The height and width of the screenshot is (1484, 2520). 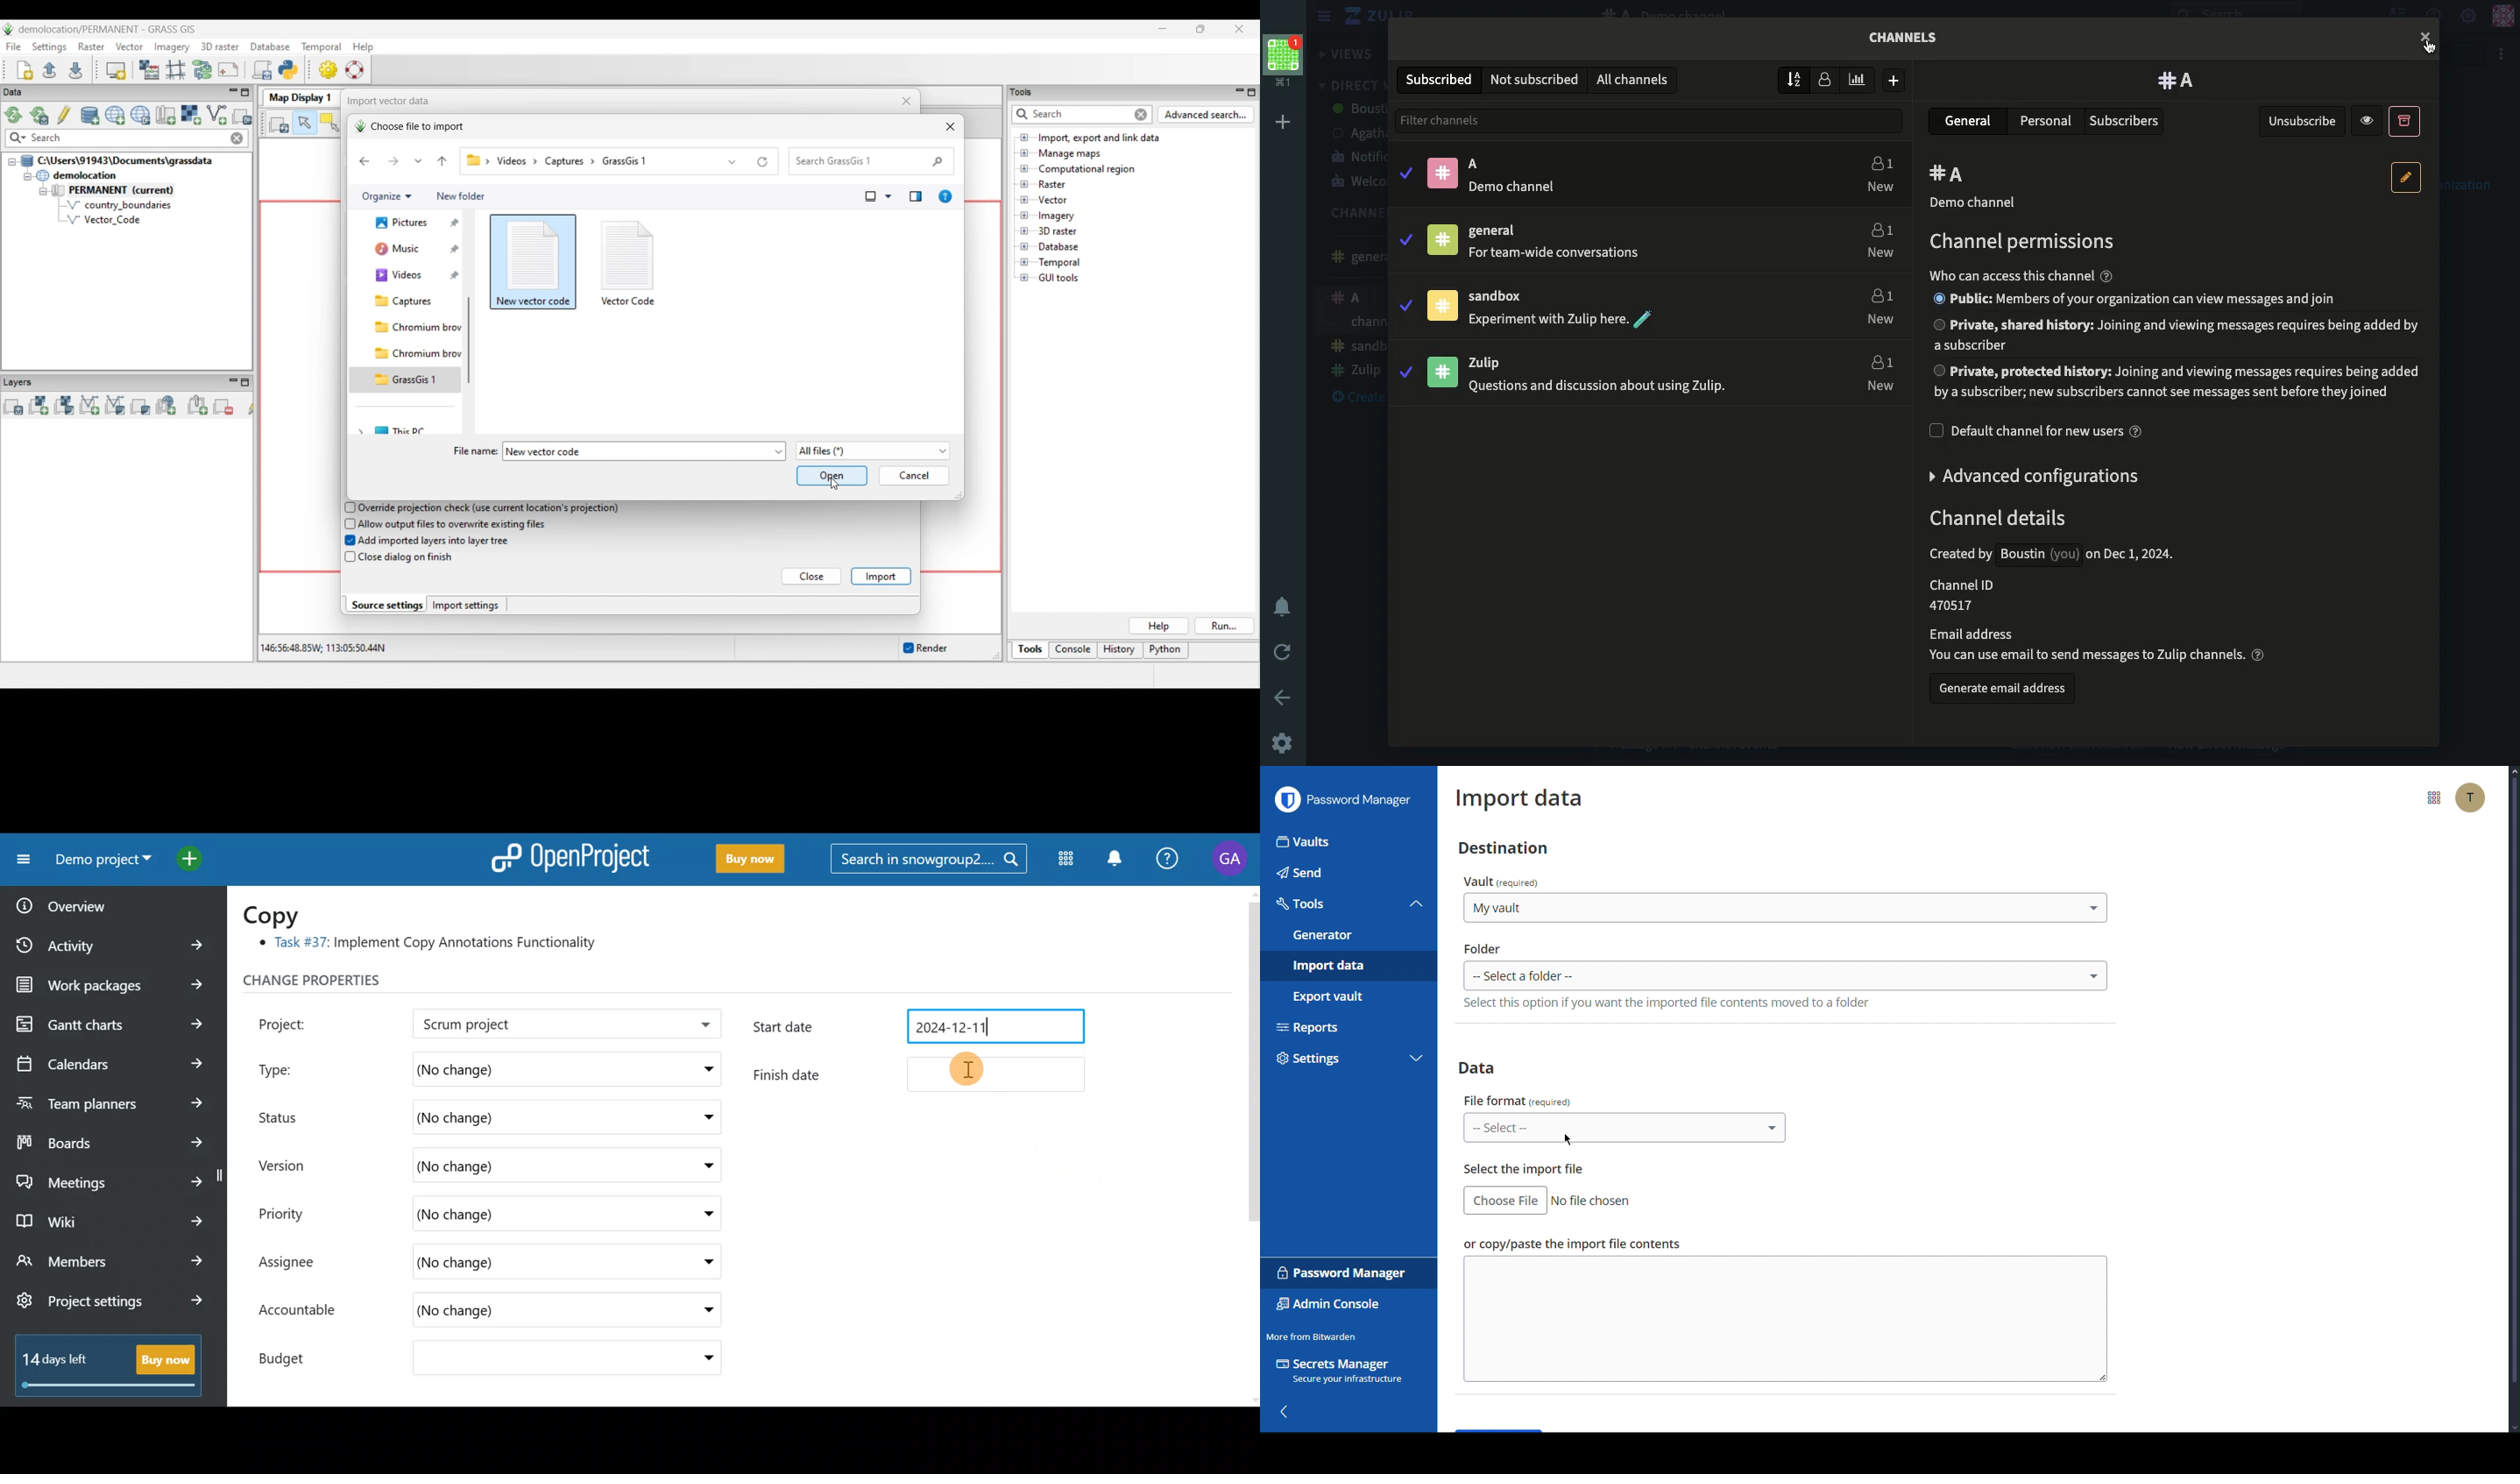 What do you see at coordinates (1894, 81) in the screenshot?
I see `Add` at bounding box center [1894, 81].